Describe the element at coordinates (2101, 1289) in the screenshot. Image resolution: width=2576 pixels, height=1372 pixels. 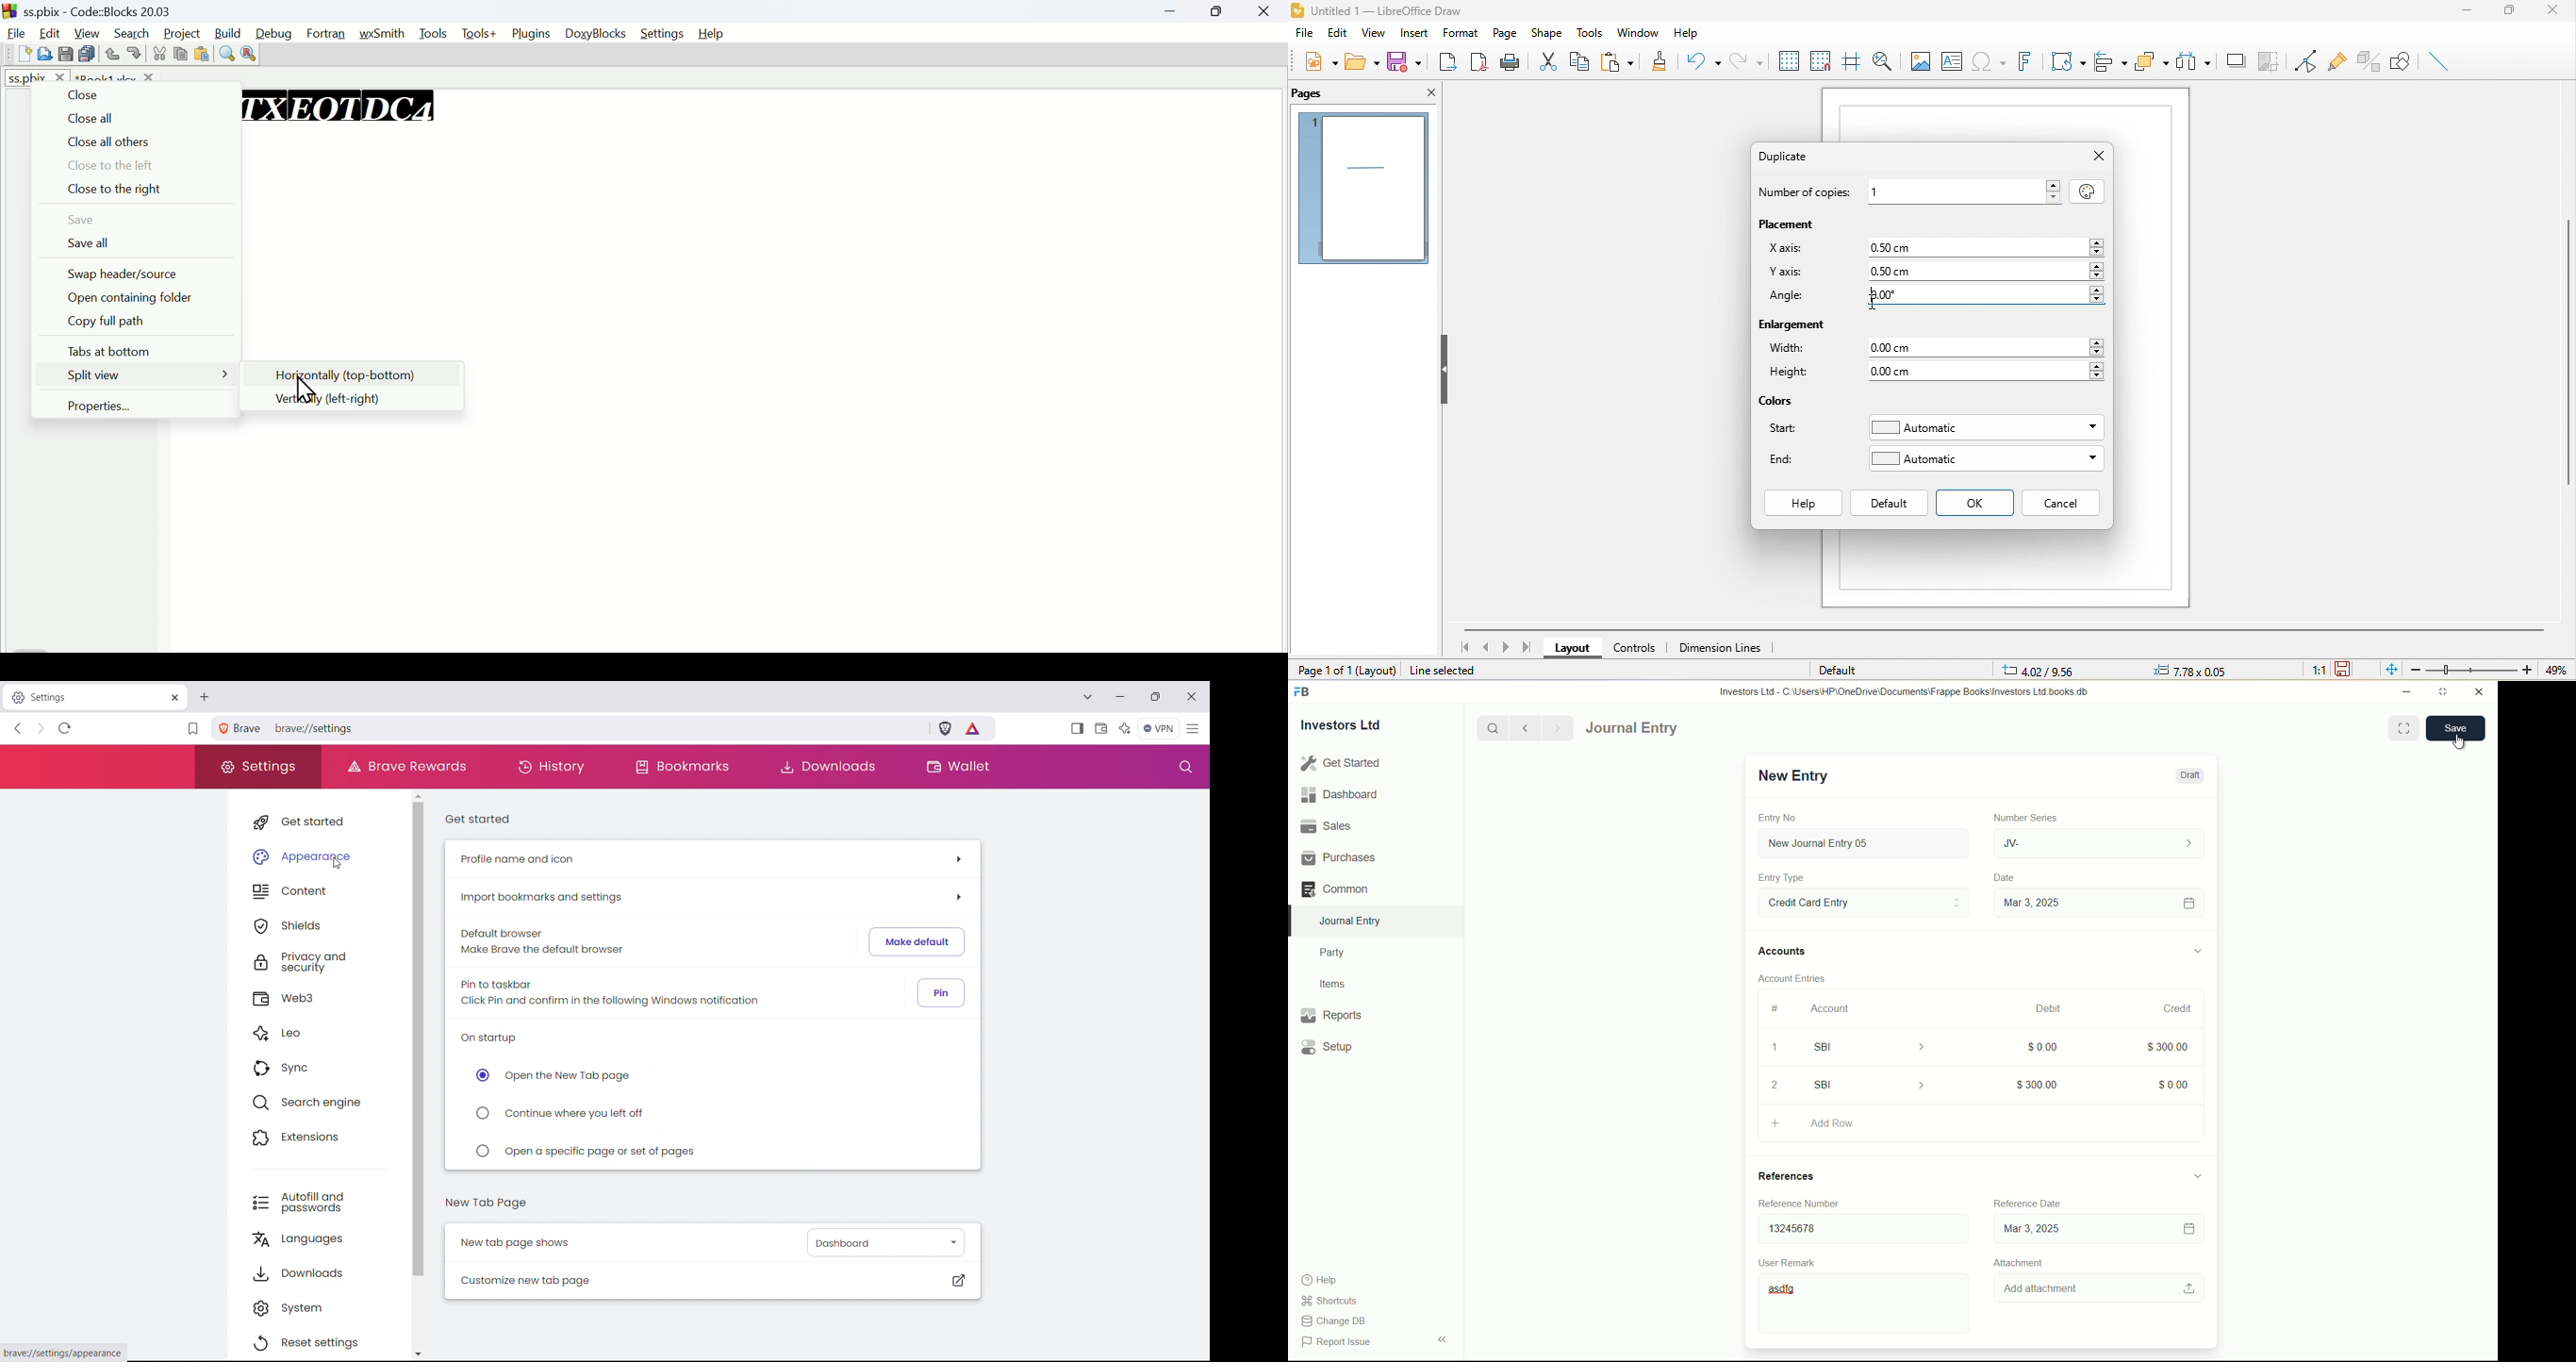
I see `Add attachment` at that location.